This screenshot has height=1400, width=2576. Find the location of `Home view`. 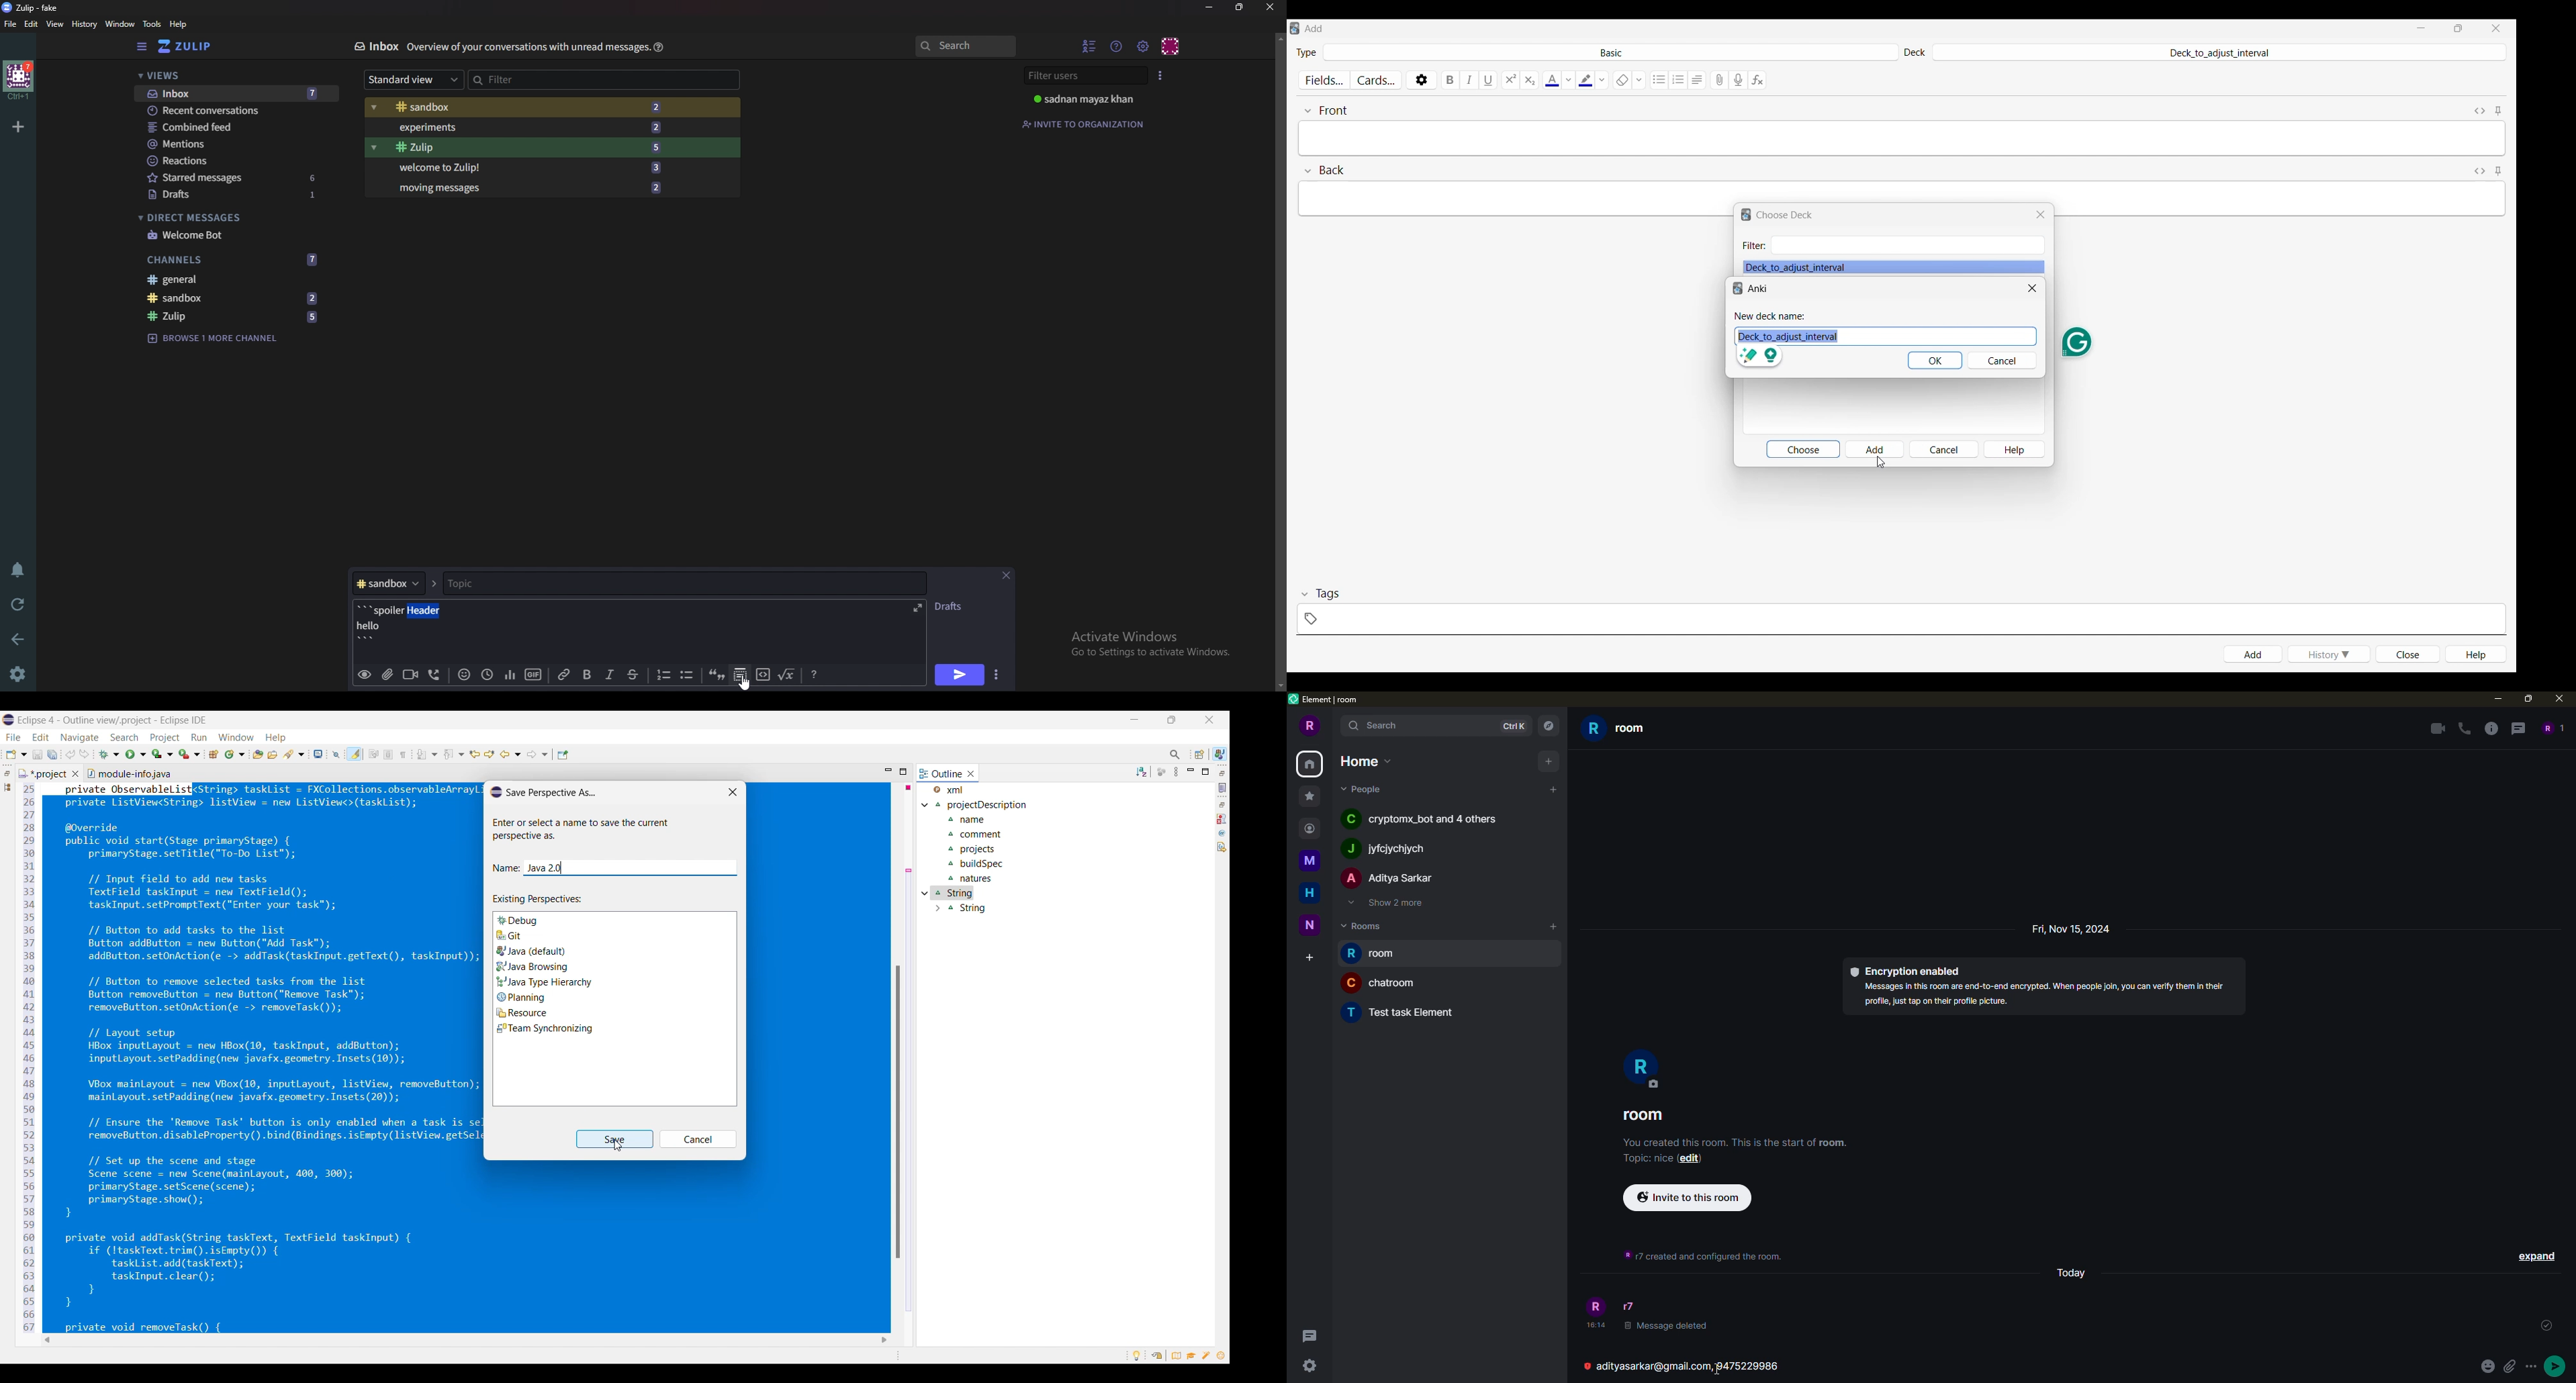

Home view is located at coordinates (202, 46).